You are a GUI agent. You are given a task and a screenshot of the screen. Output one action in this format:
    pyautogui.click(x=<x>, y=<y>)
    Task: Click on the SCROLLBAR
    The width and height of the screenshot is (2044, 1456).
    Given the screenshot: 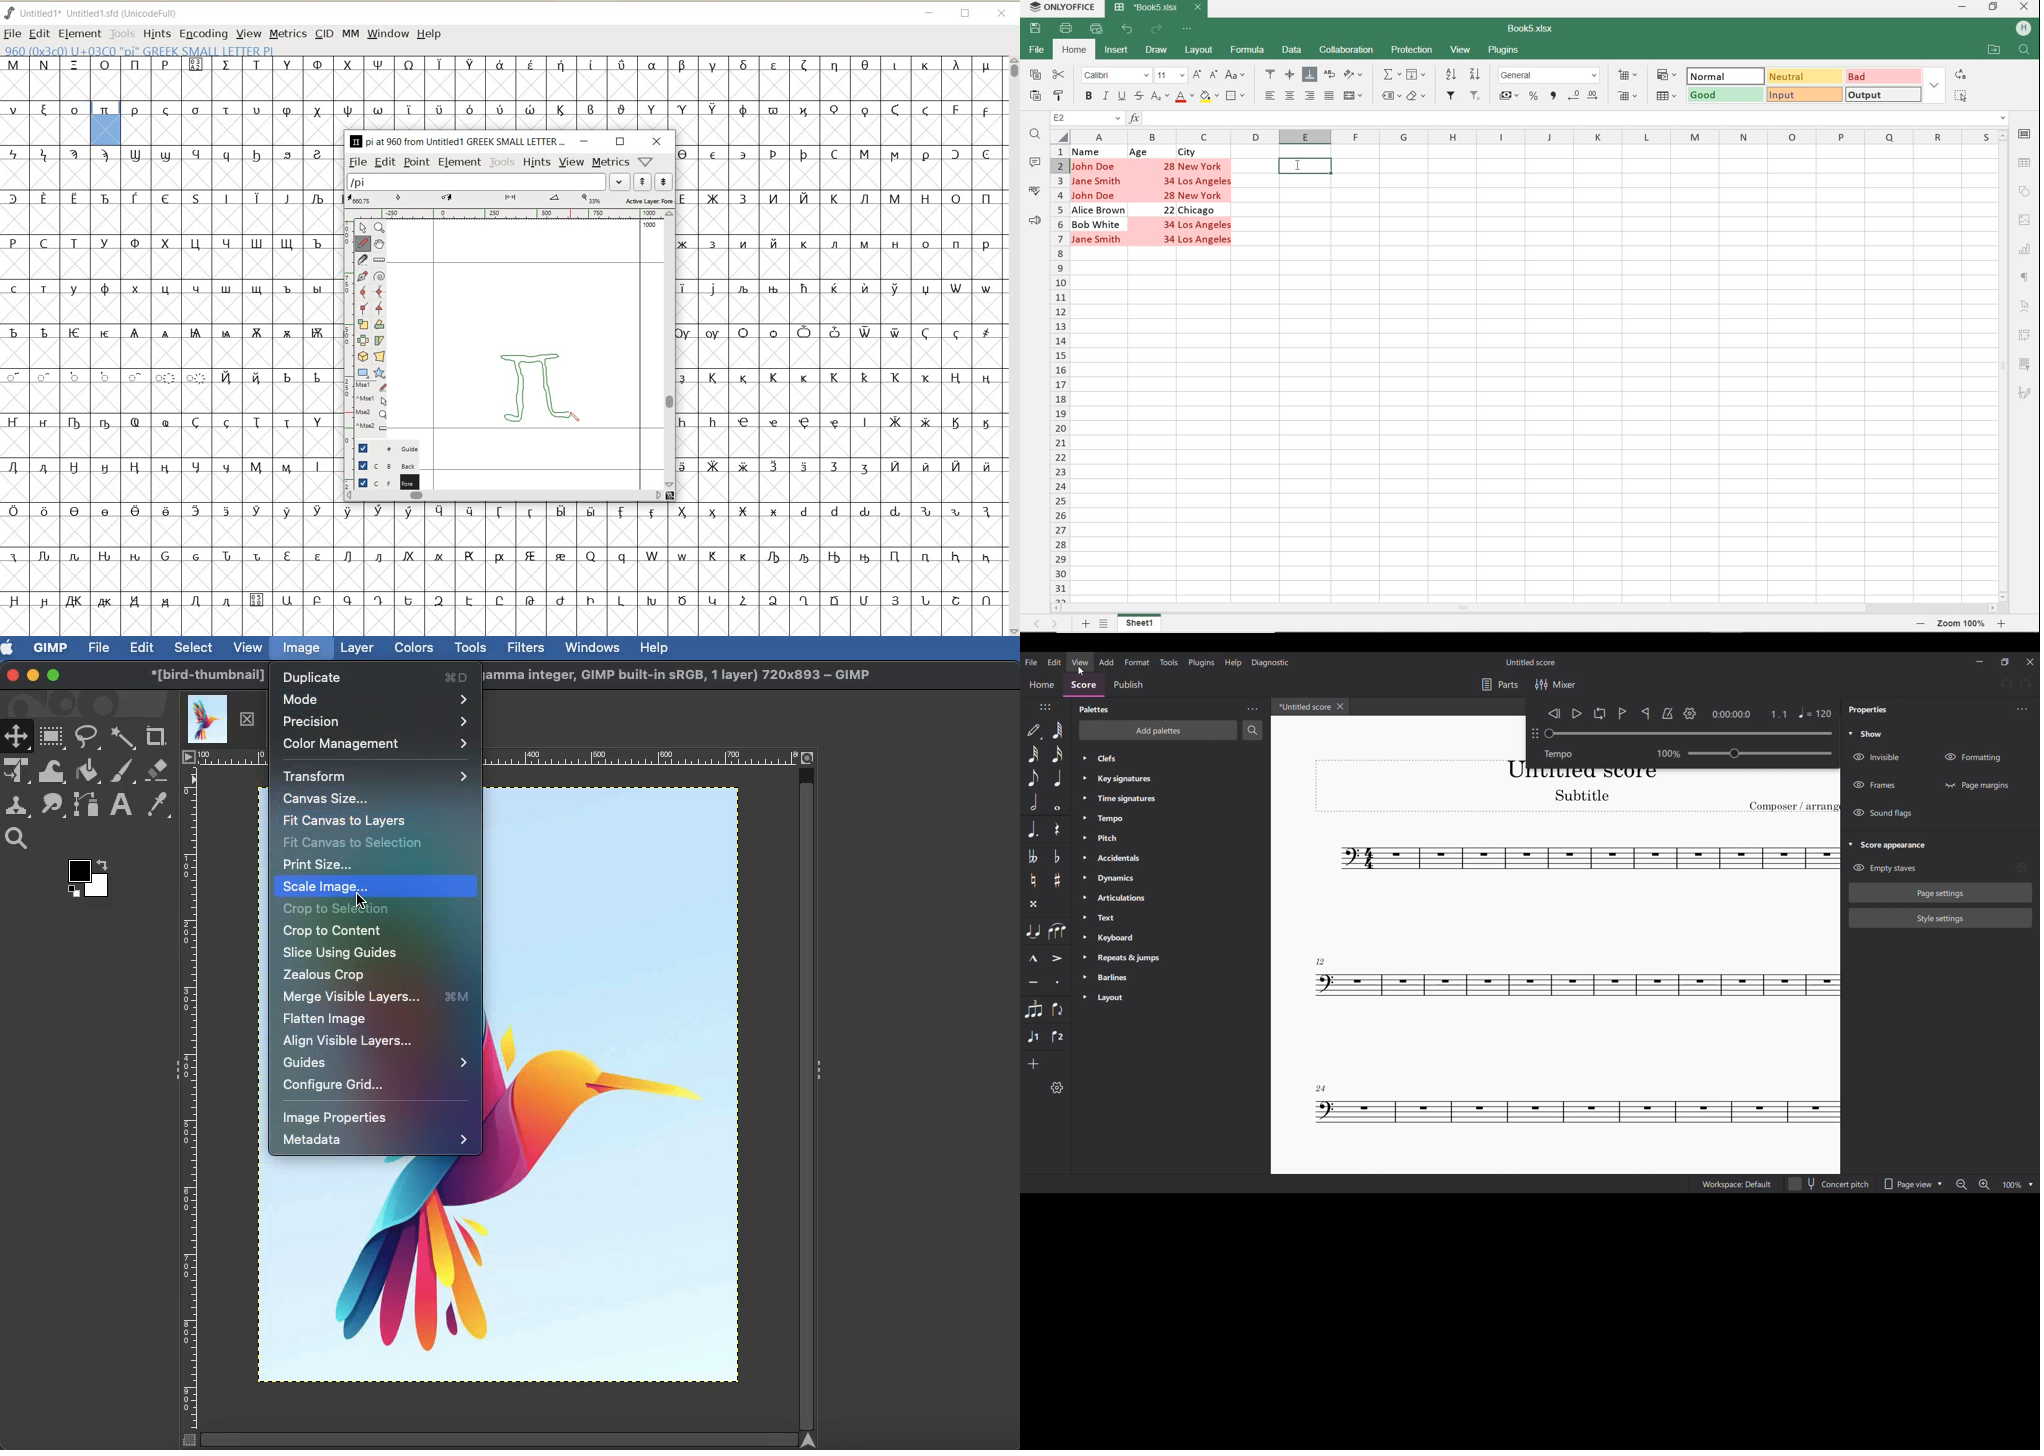 What is the action you would take?
    pyautogui.click(x=504, y=498)
    